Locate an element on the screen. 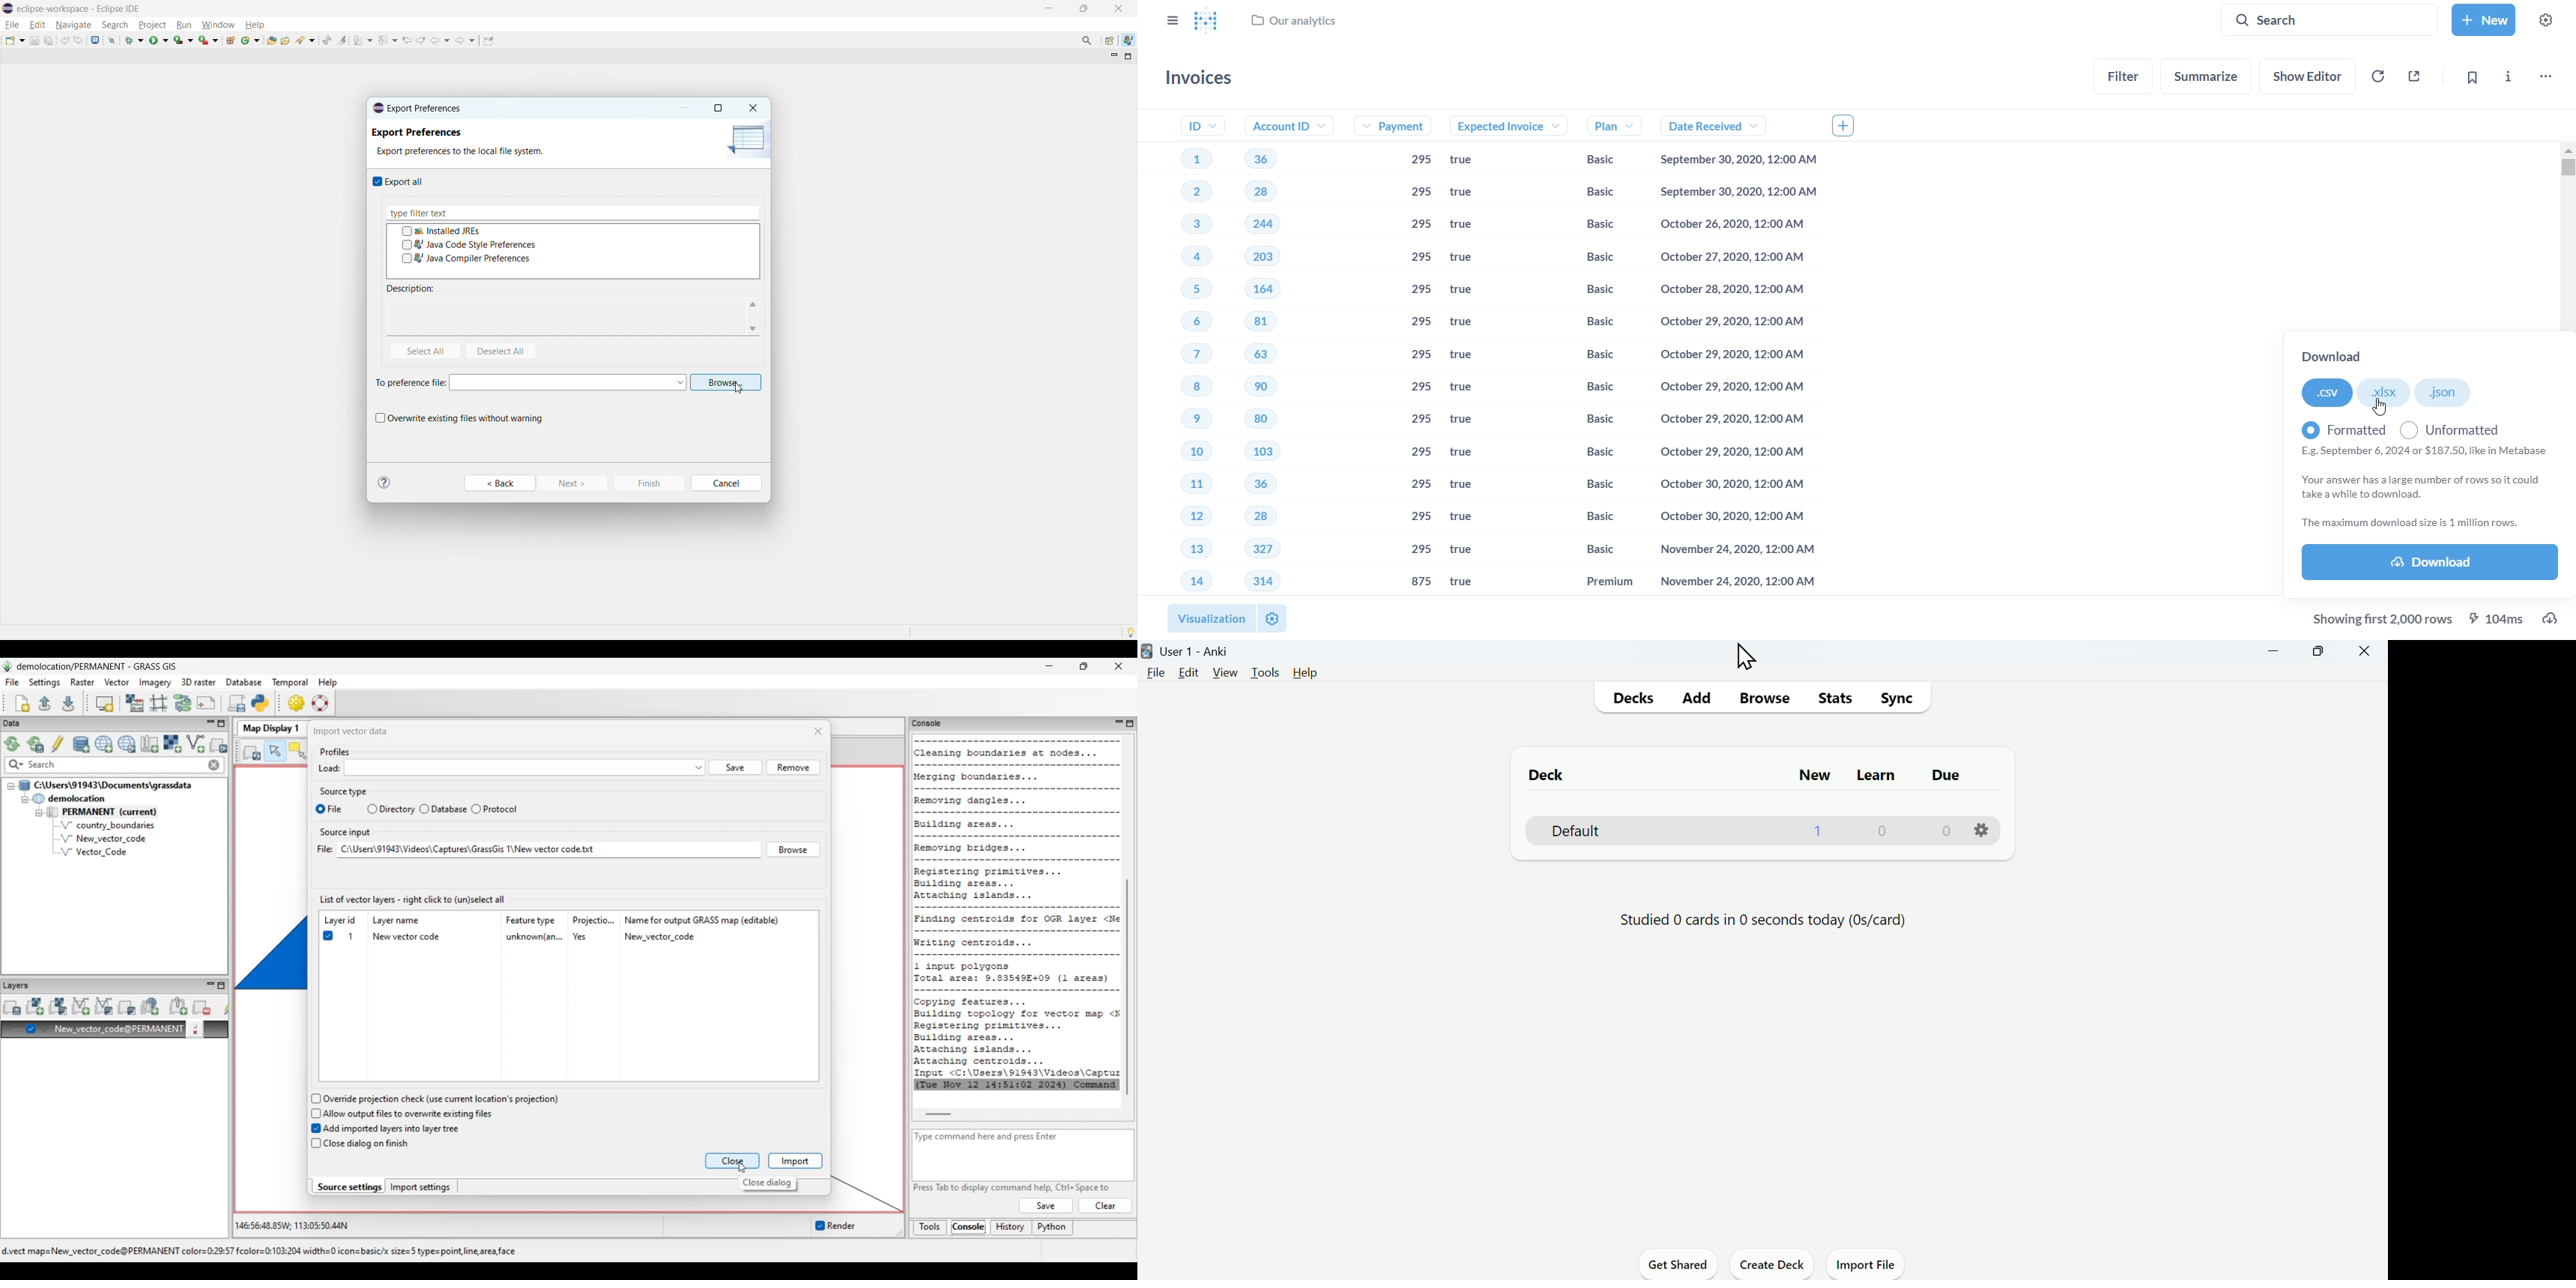 This screenshot has height=1288, width=2576. File is located at coordinates (1156, 676).